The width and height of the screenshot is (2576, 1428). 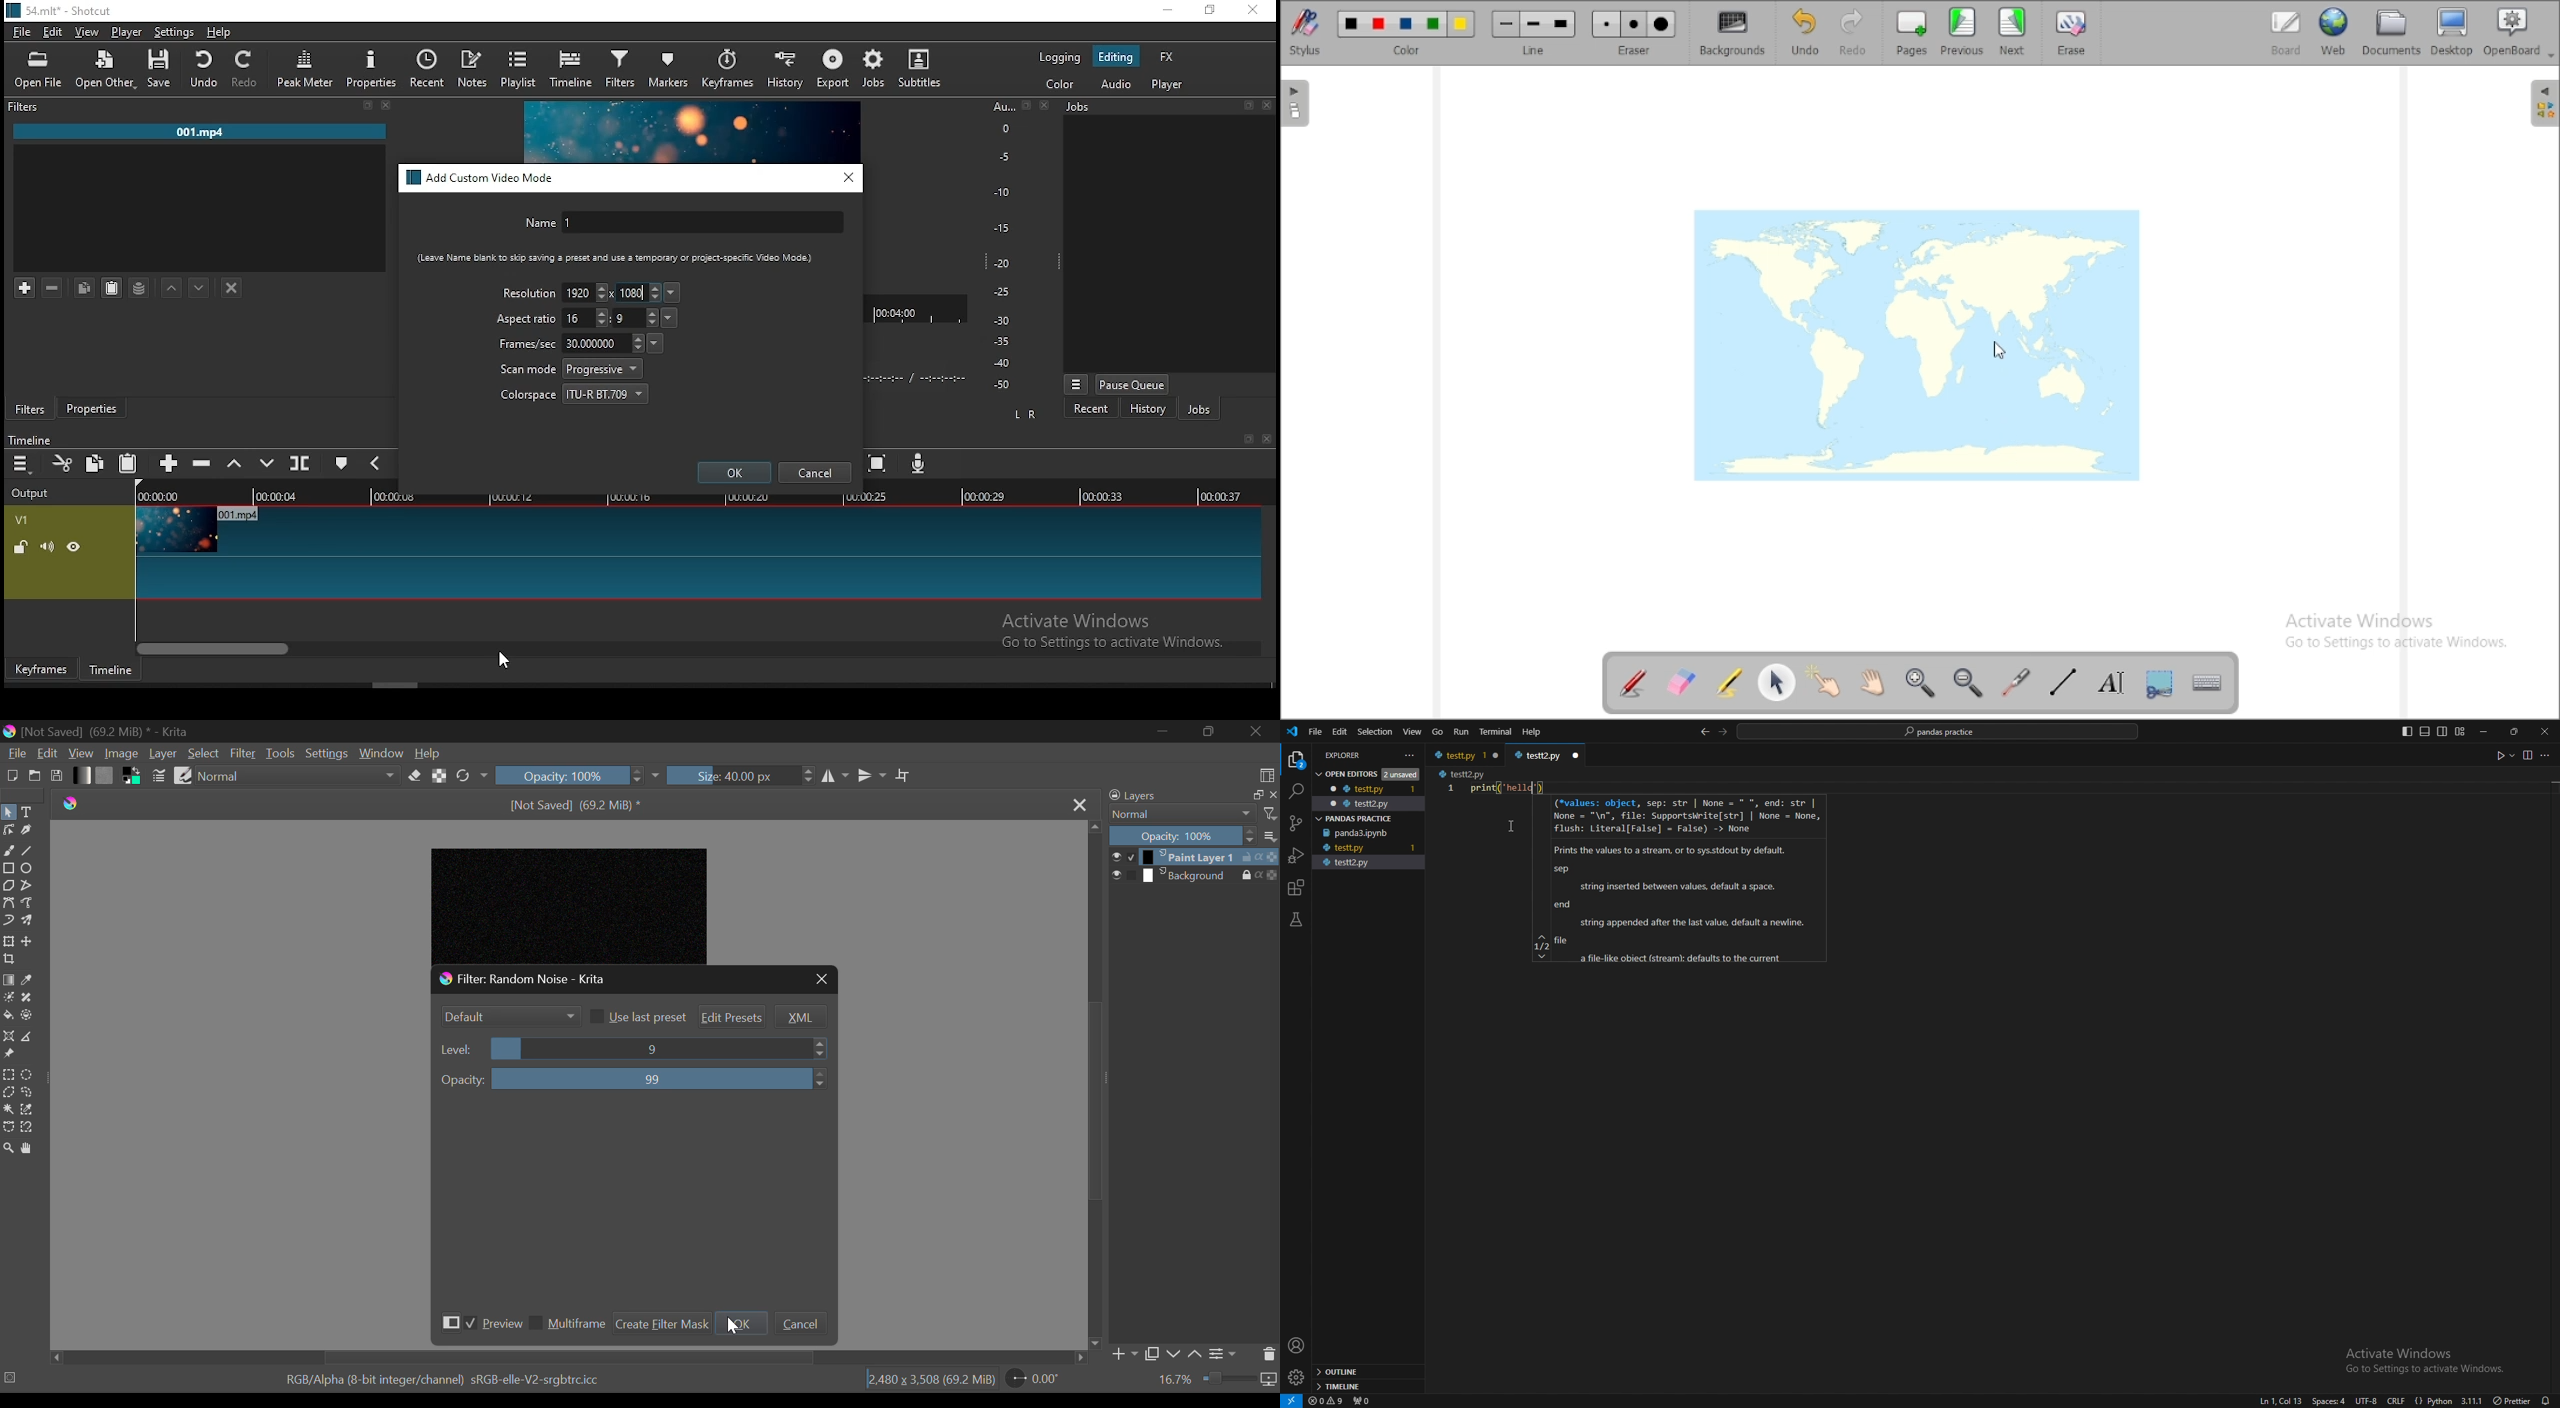 I want to click on restore, so click(x=1246, y=440).